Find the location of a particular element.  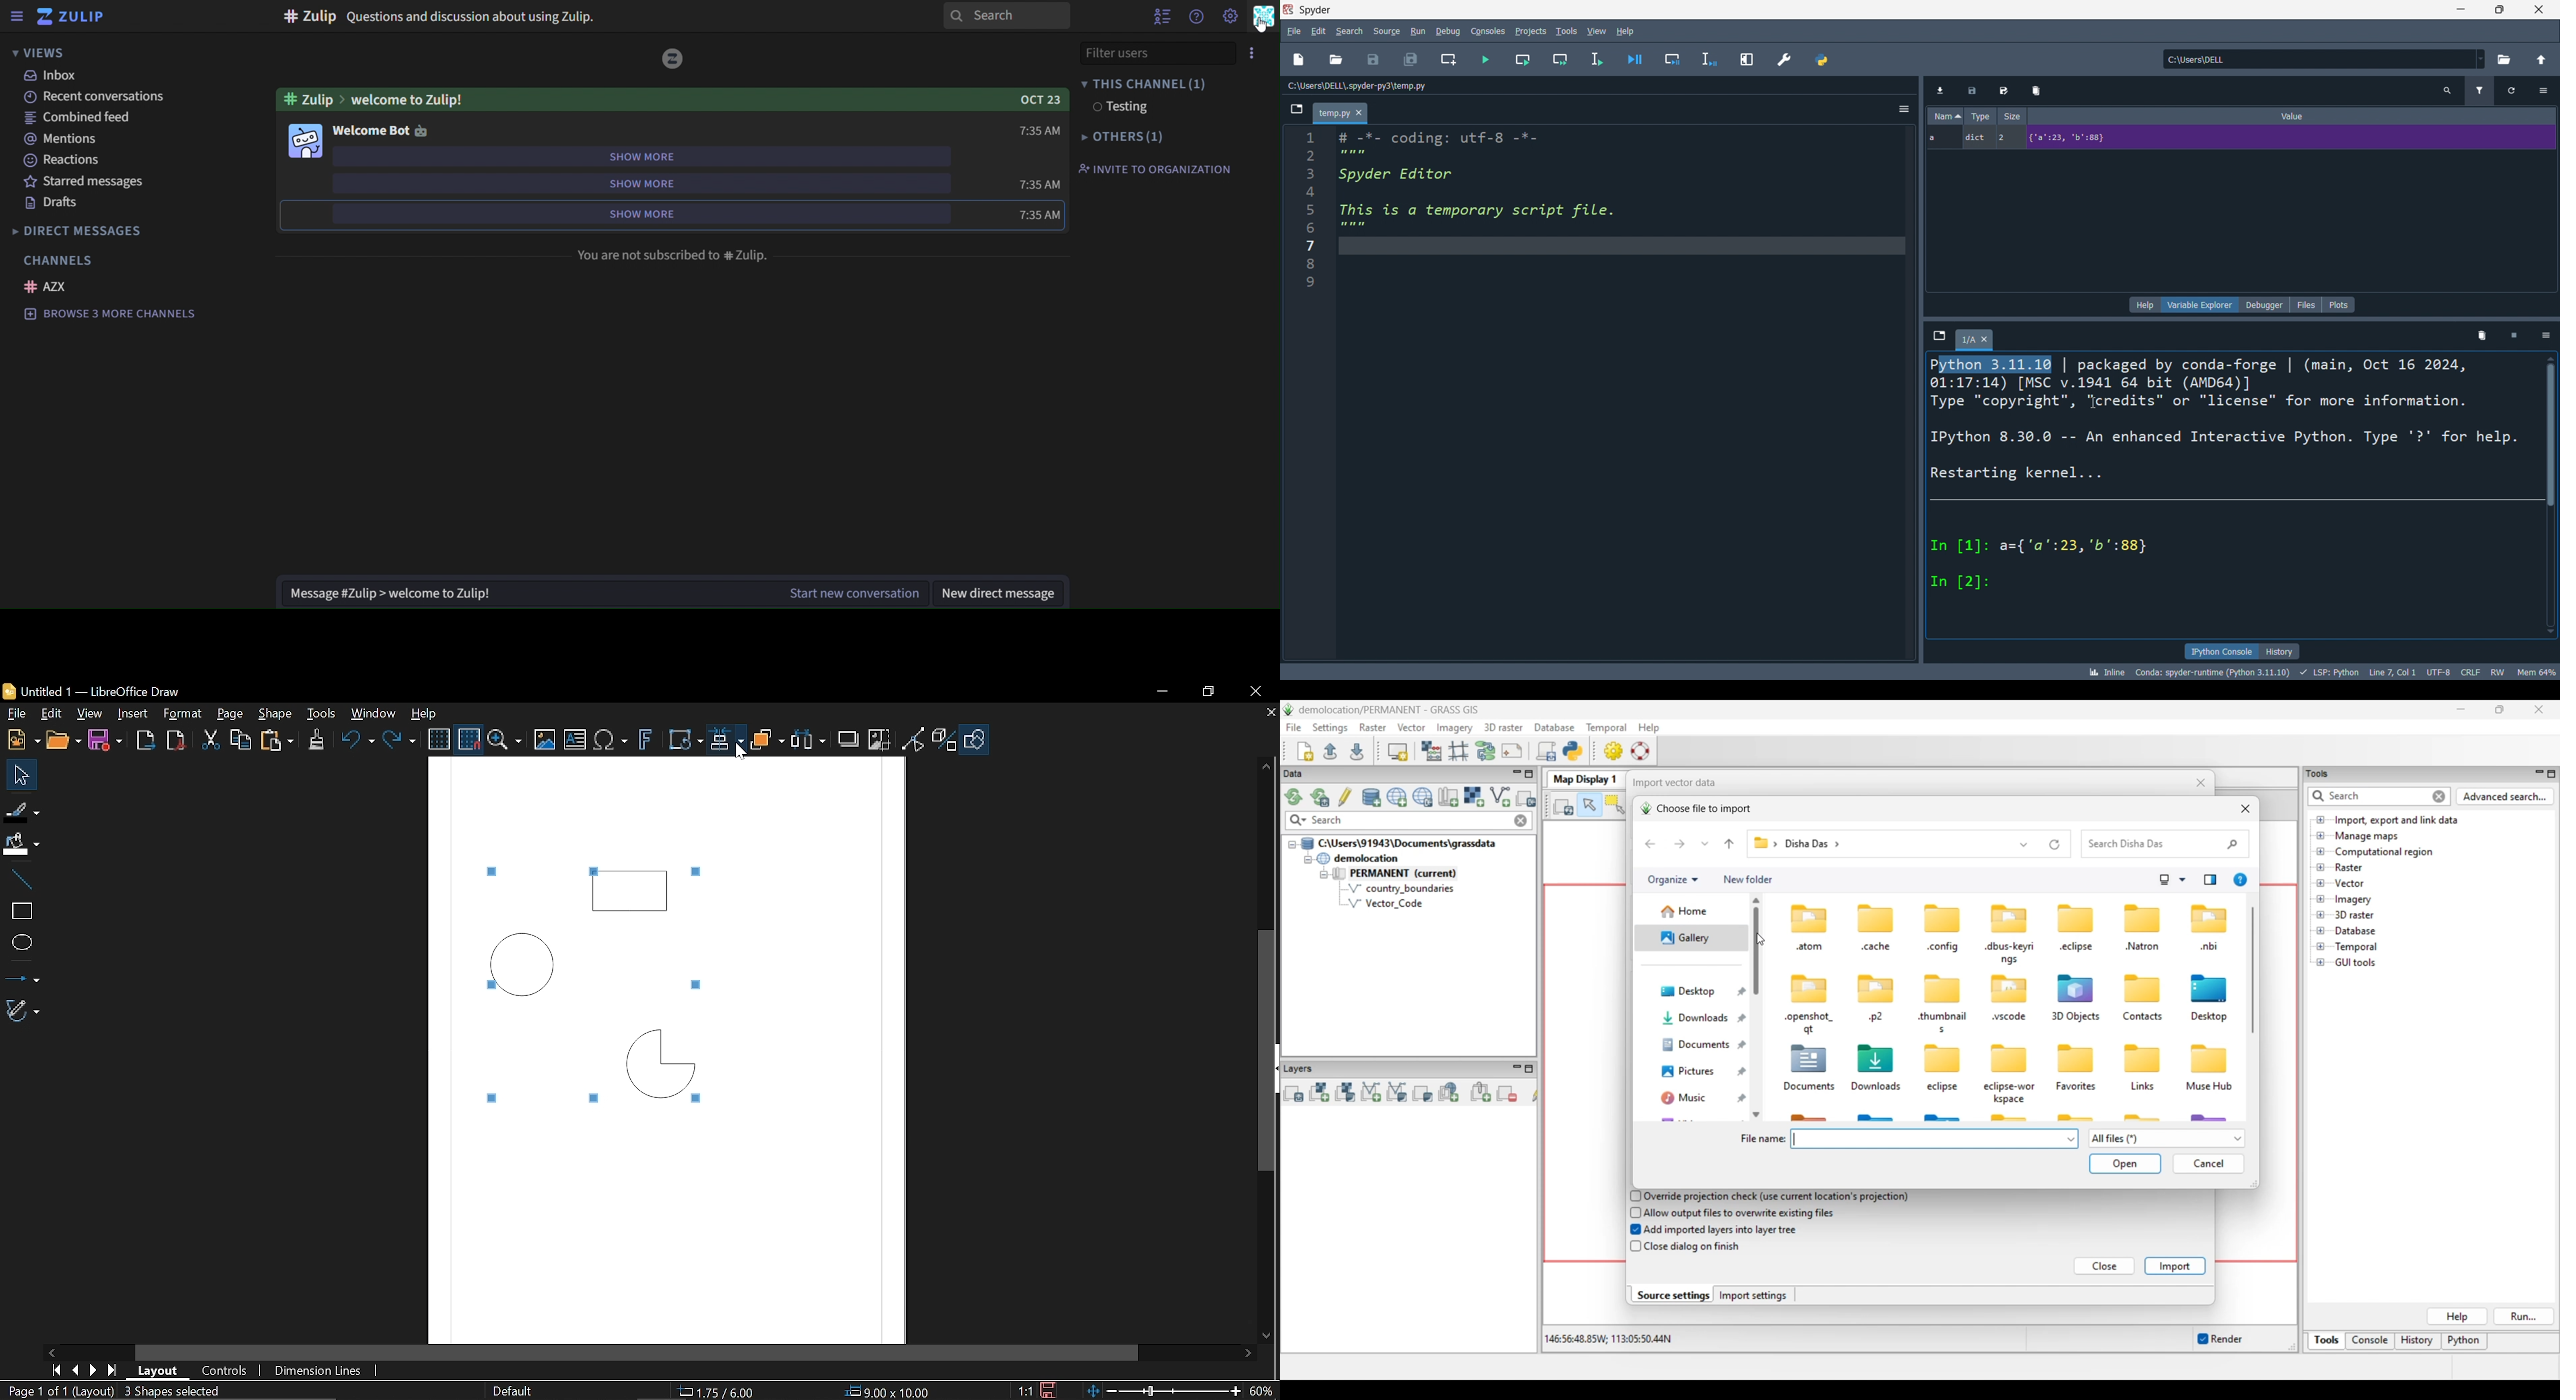

OCT 23 is located at coordinates (1034, 99).